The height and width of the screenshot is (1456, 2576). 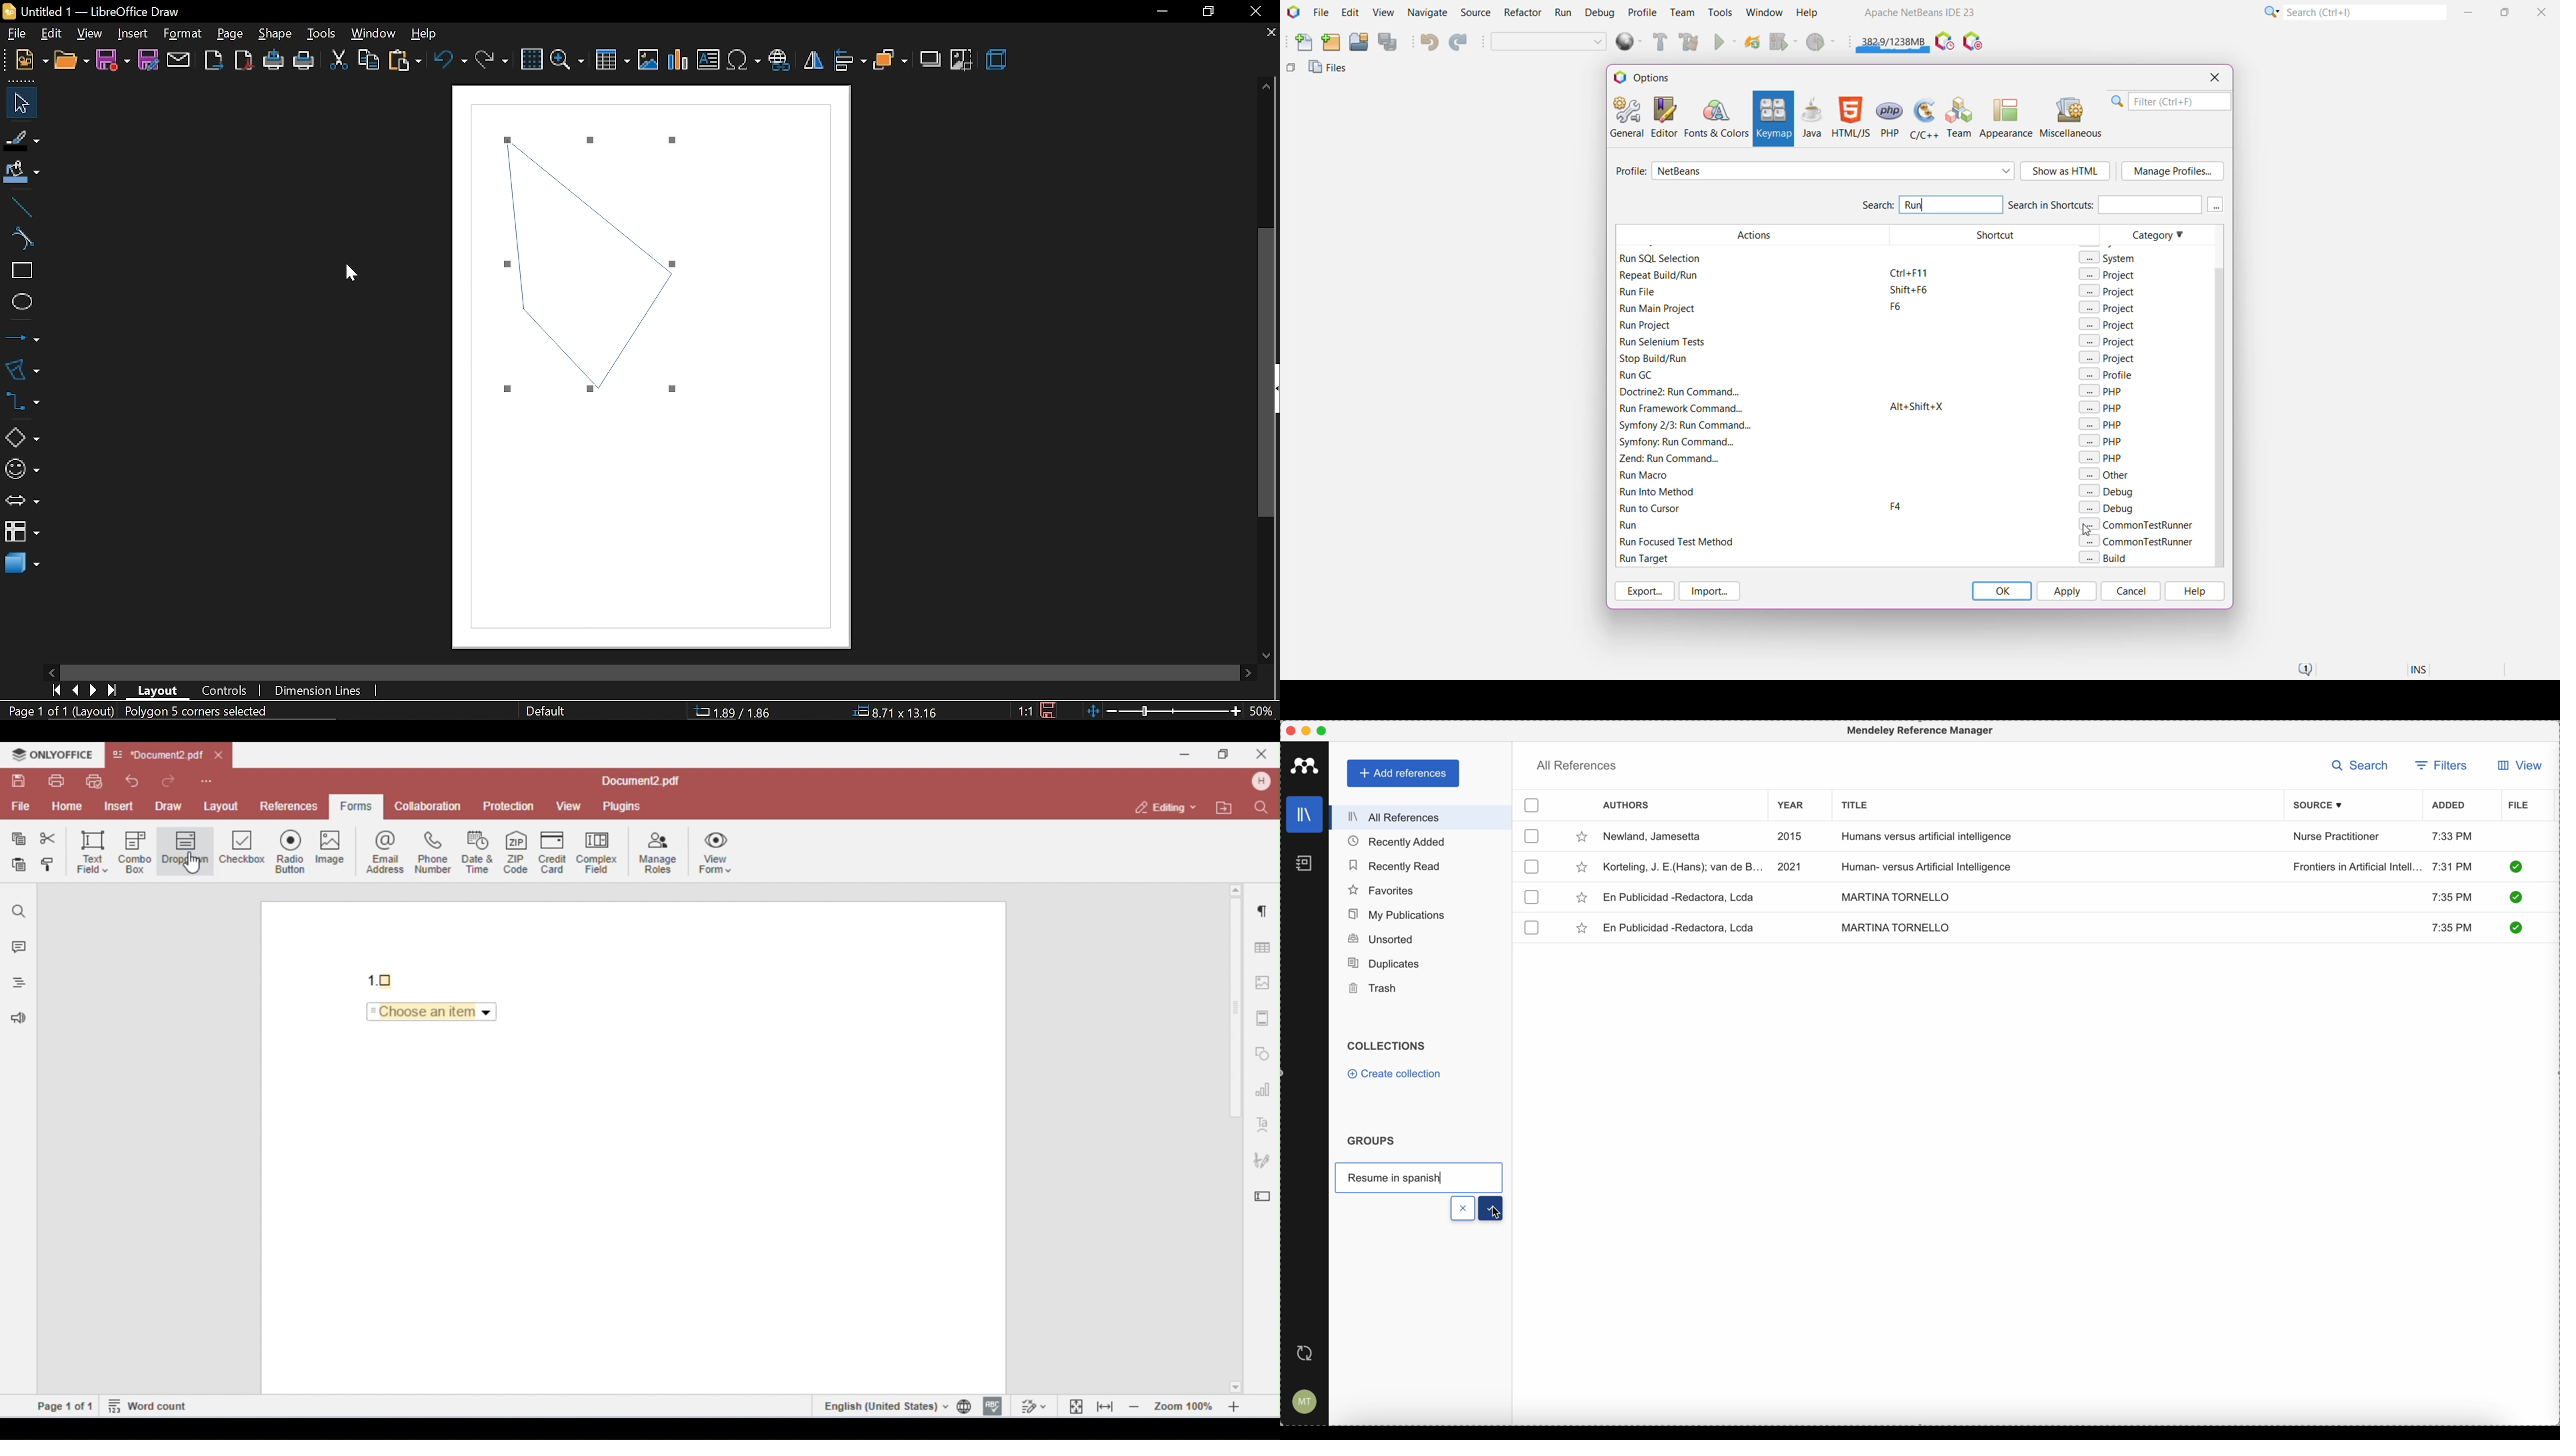 I want to click on paste, so click(x=404, y=60).